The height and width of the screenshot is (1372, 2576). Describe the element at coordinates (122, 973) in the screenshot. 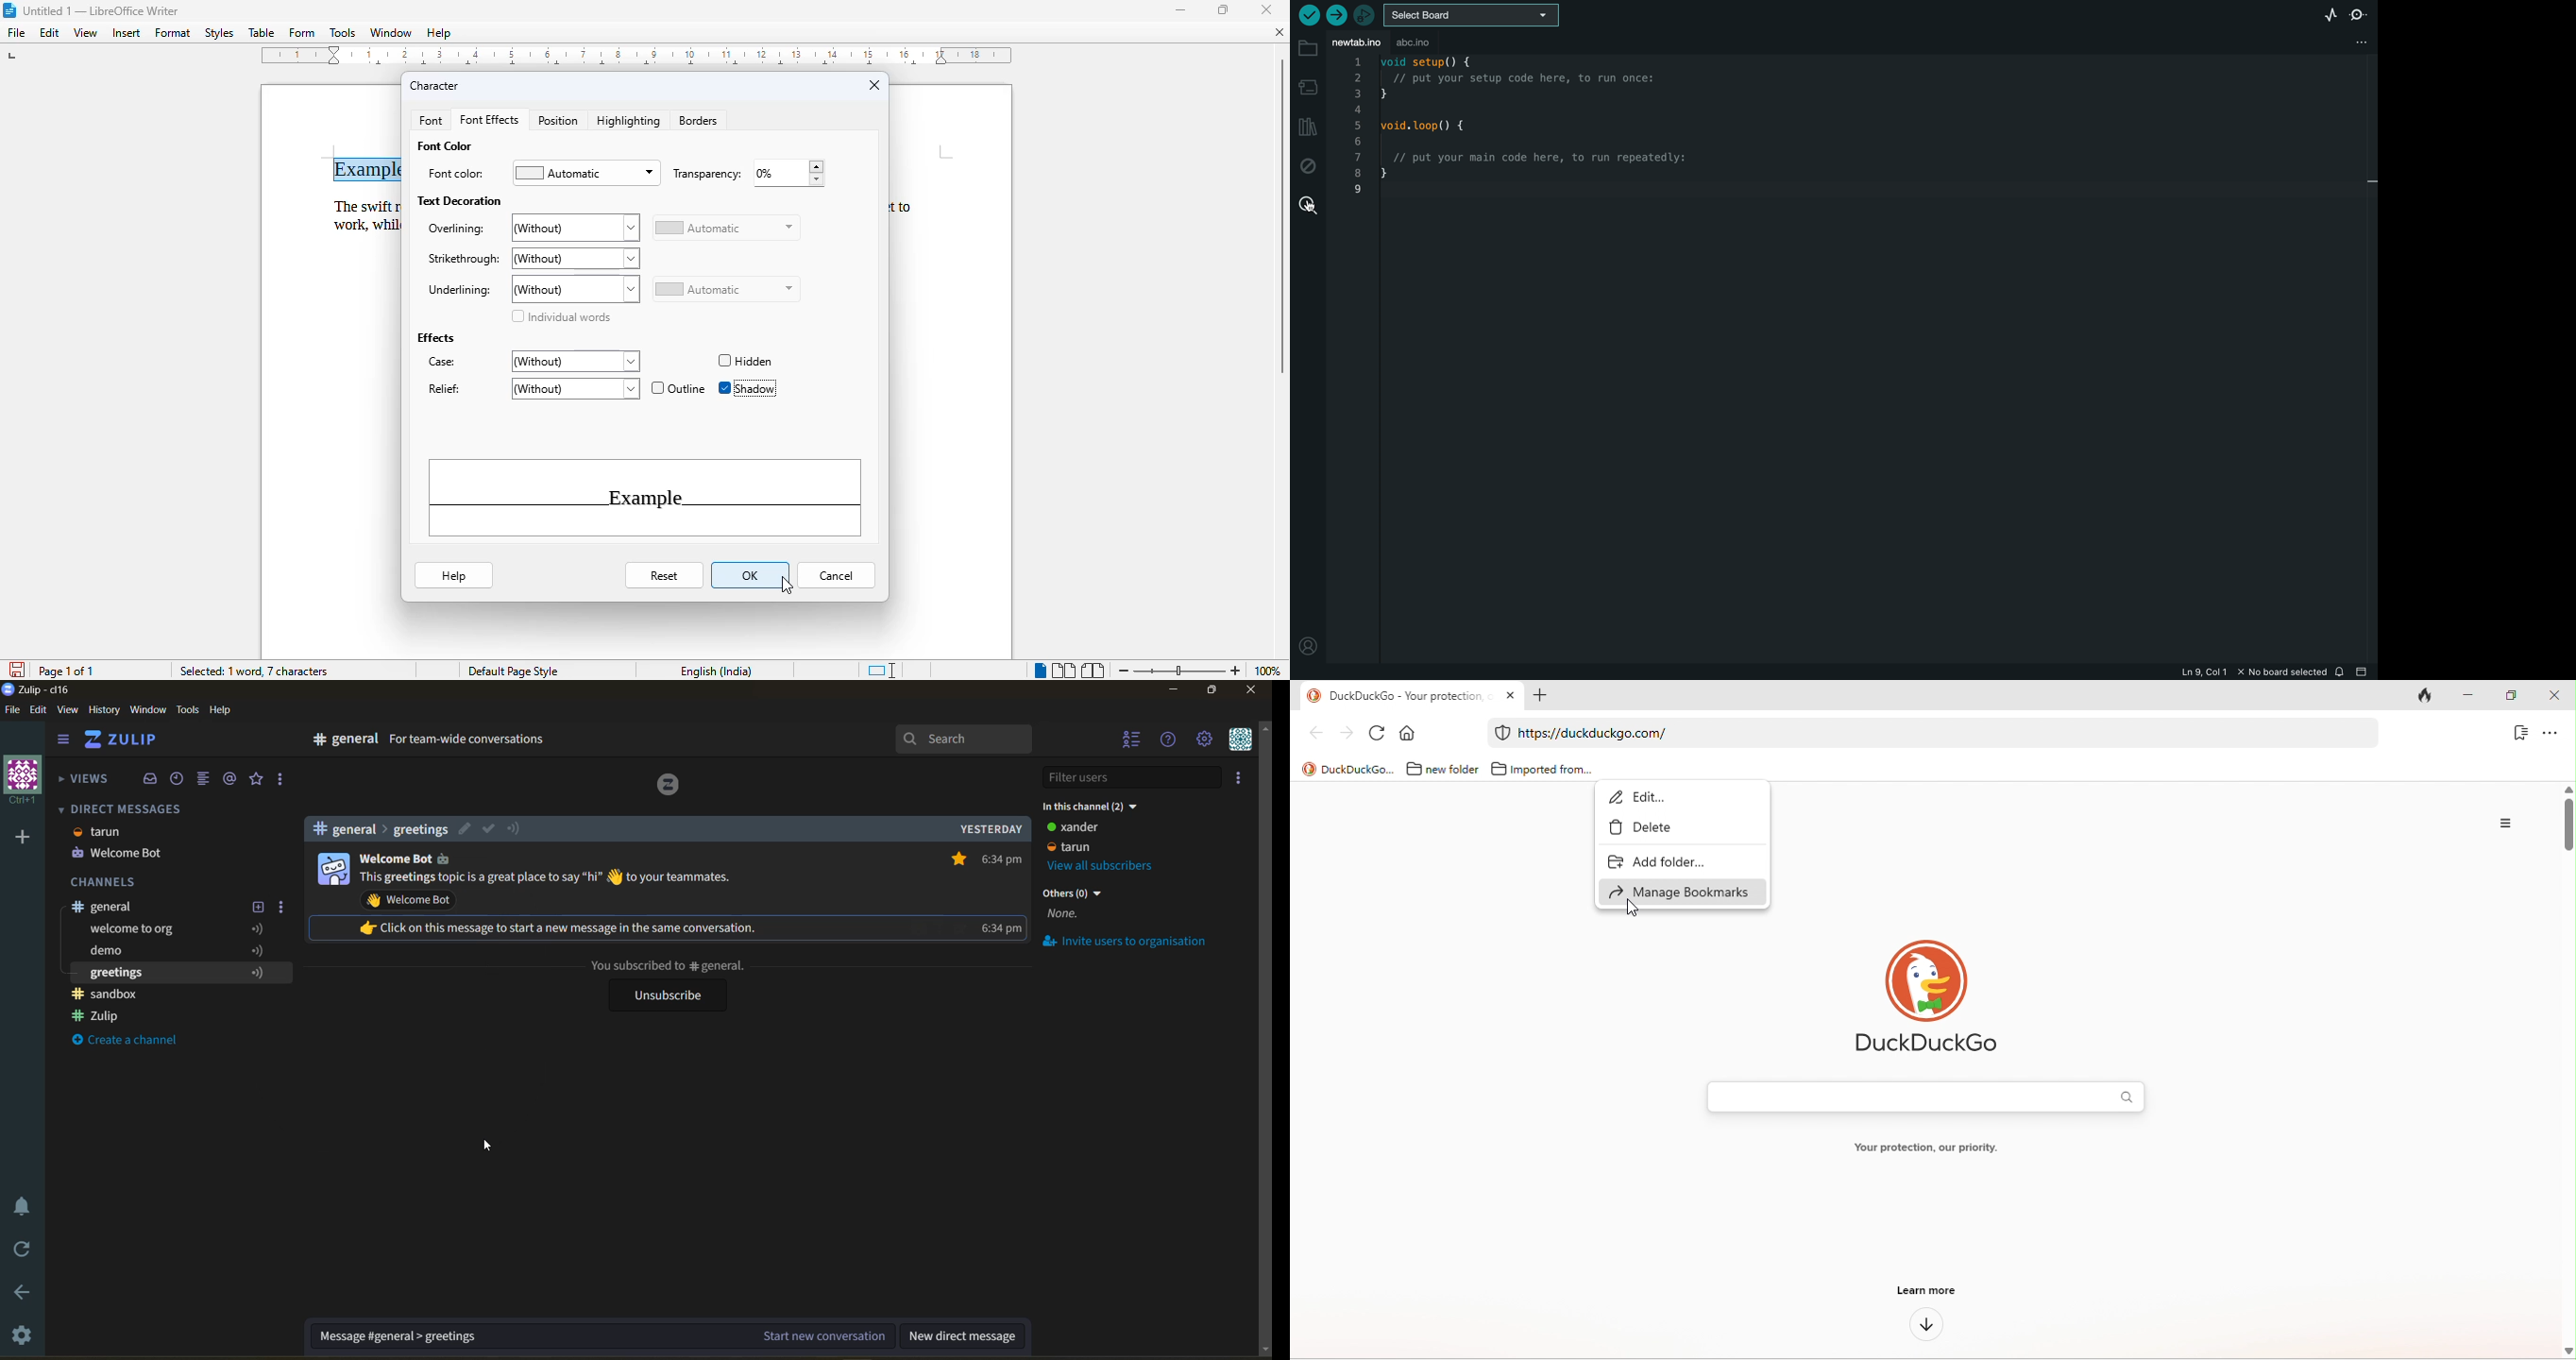

I see `greetings` at that location.